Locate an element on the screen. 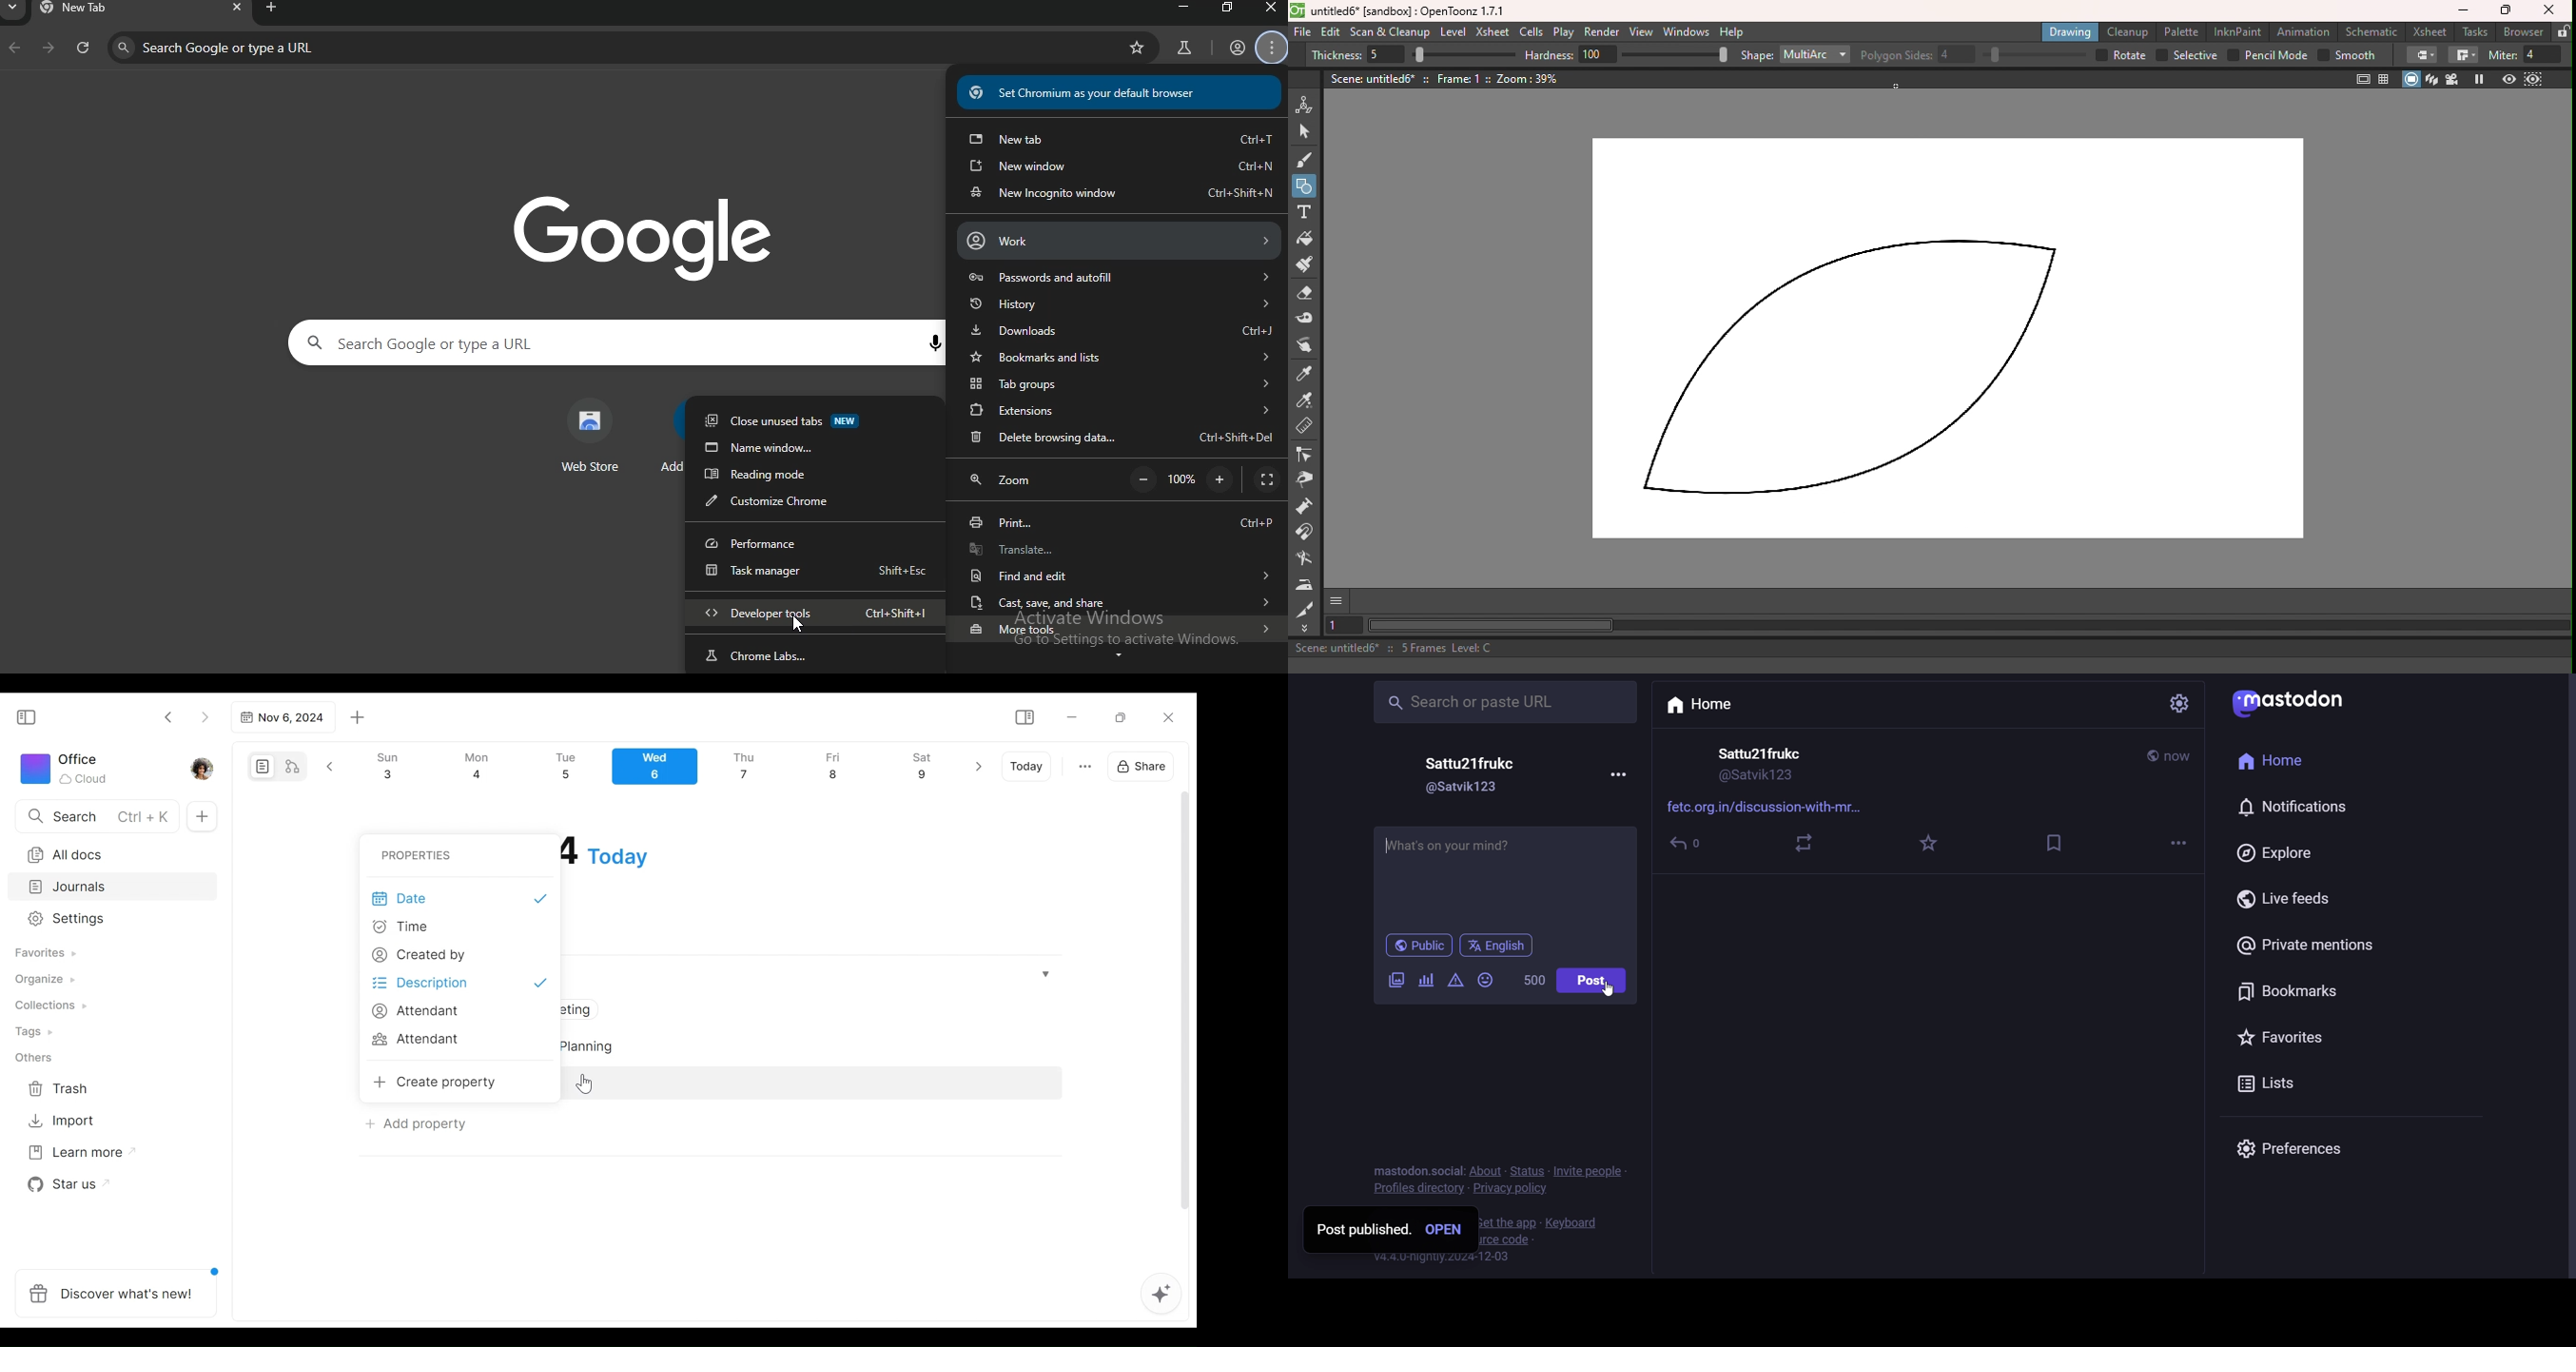 This screenshot has height=1372, width=2576. history is located at coordinates (1117, 305).